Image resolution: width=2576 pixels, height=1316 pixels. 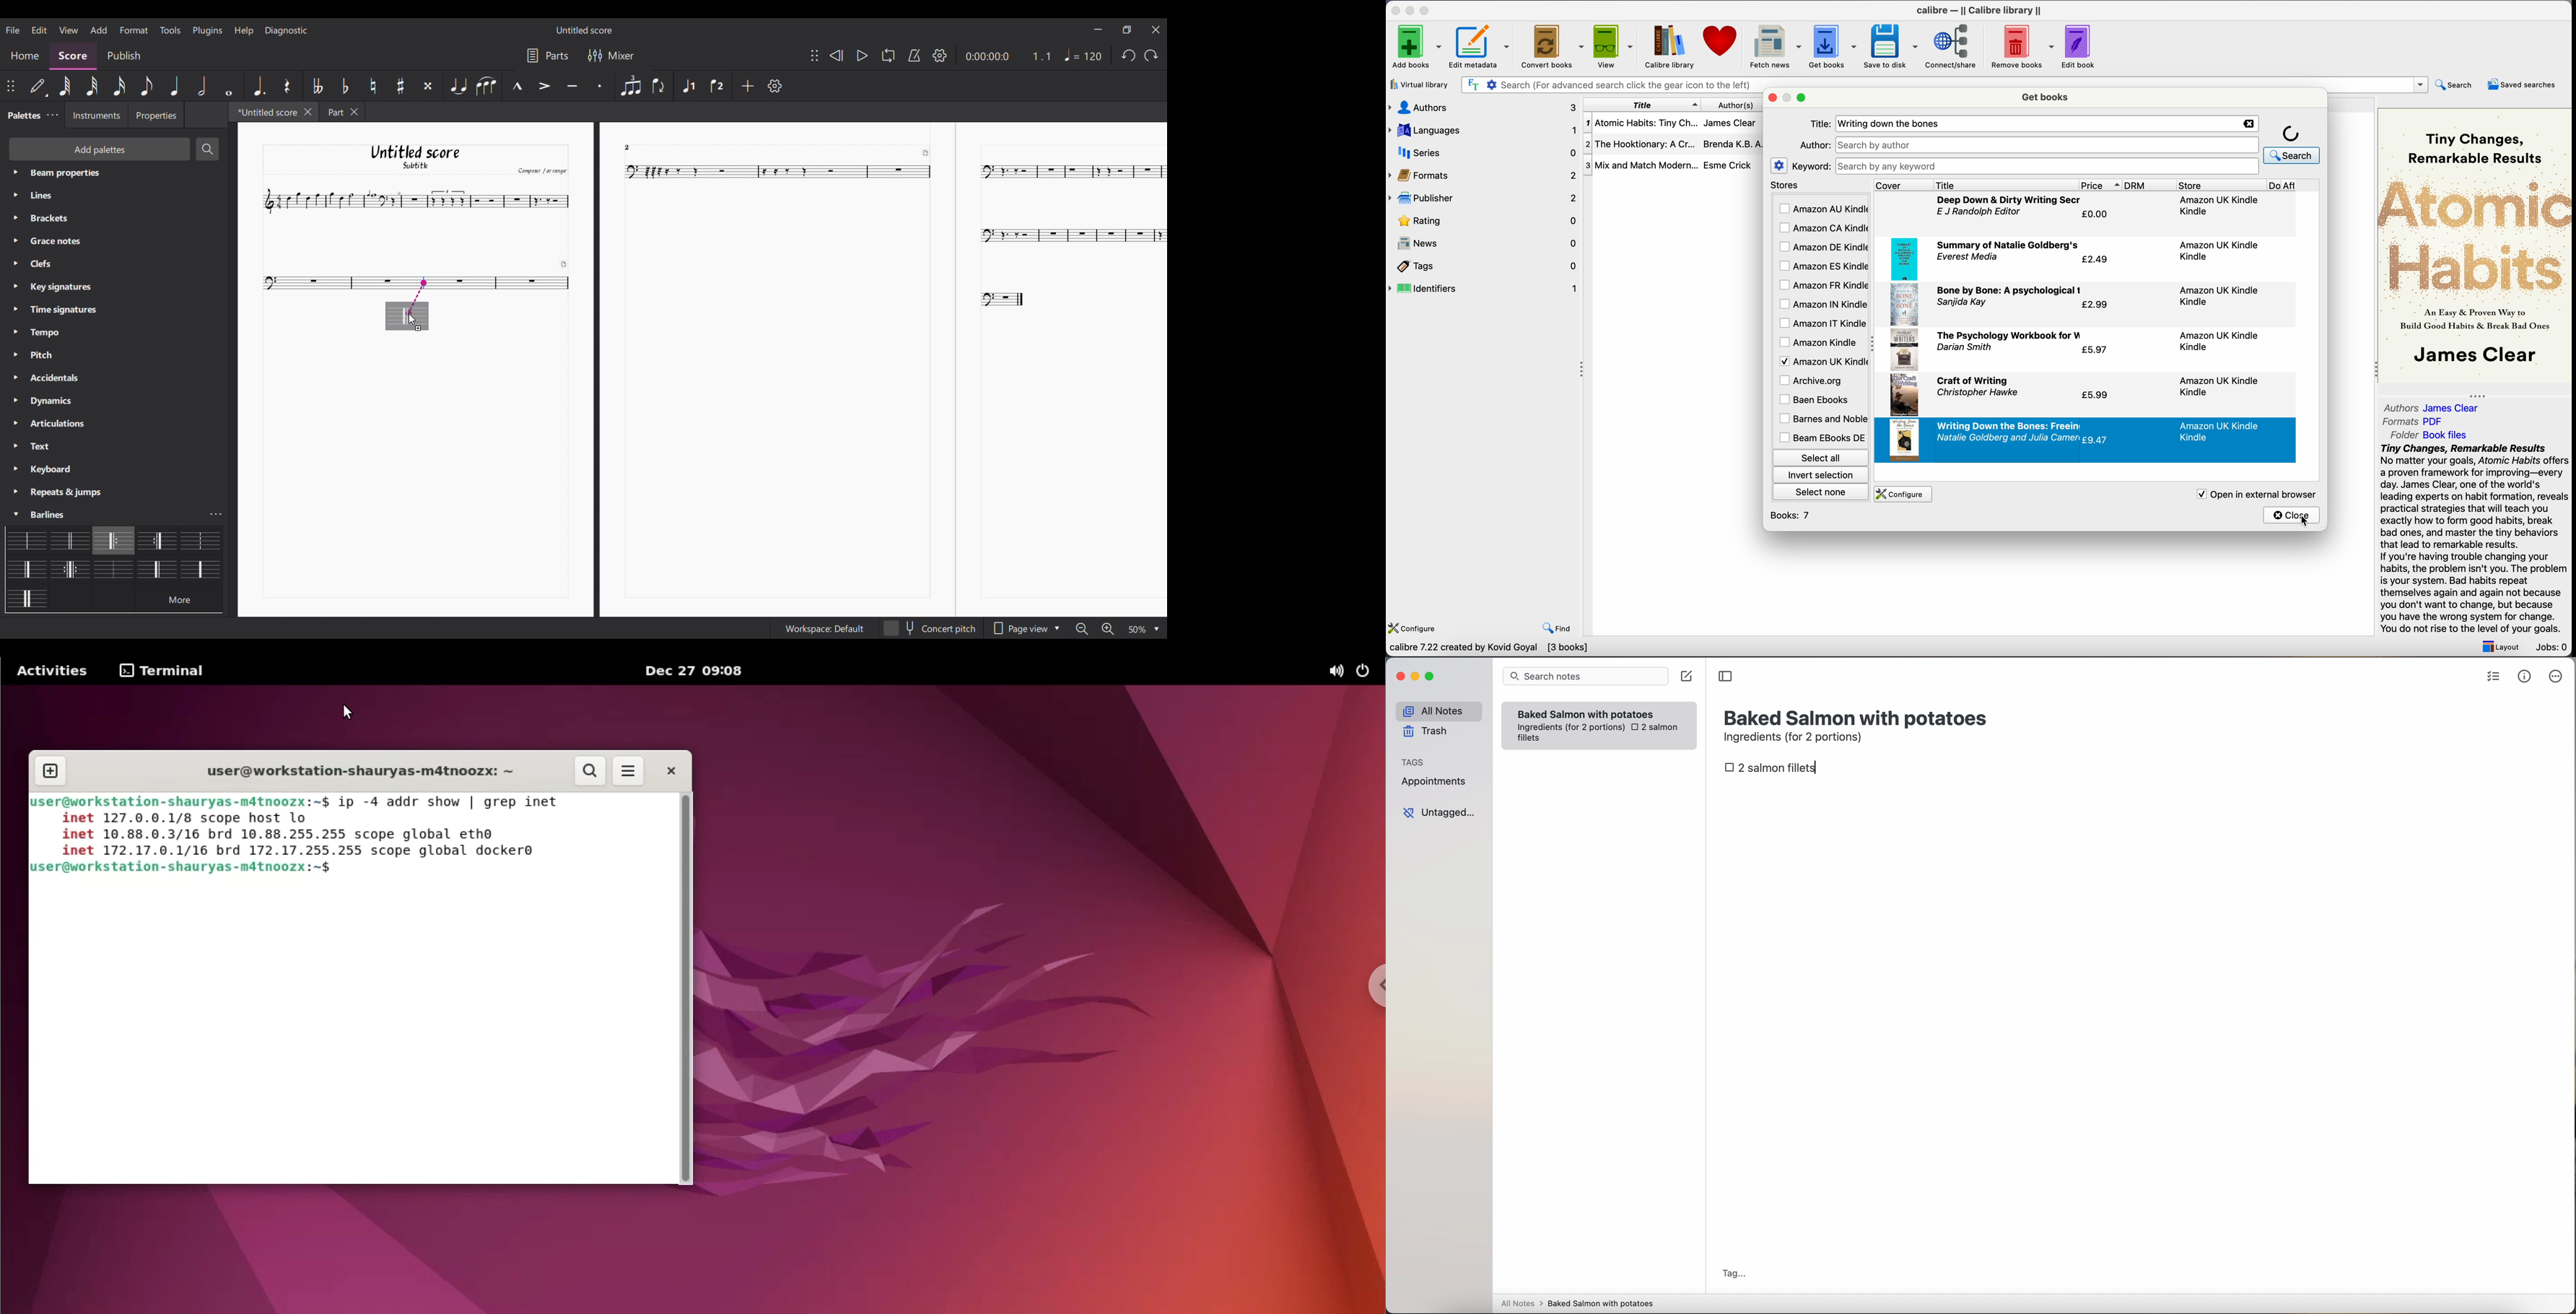 What do you see at coordinates (2221, 206) in the screenshot?
I see `amazon UK kindle` at bounding box center [2221, 206].